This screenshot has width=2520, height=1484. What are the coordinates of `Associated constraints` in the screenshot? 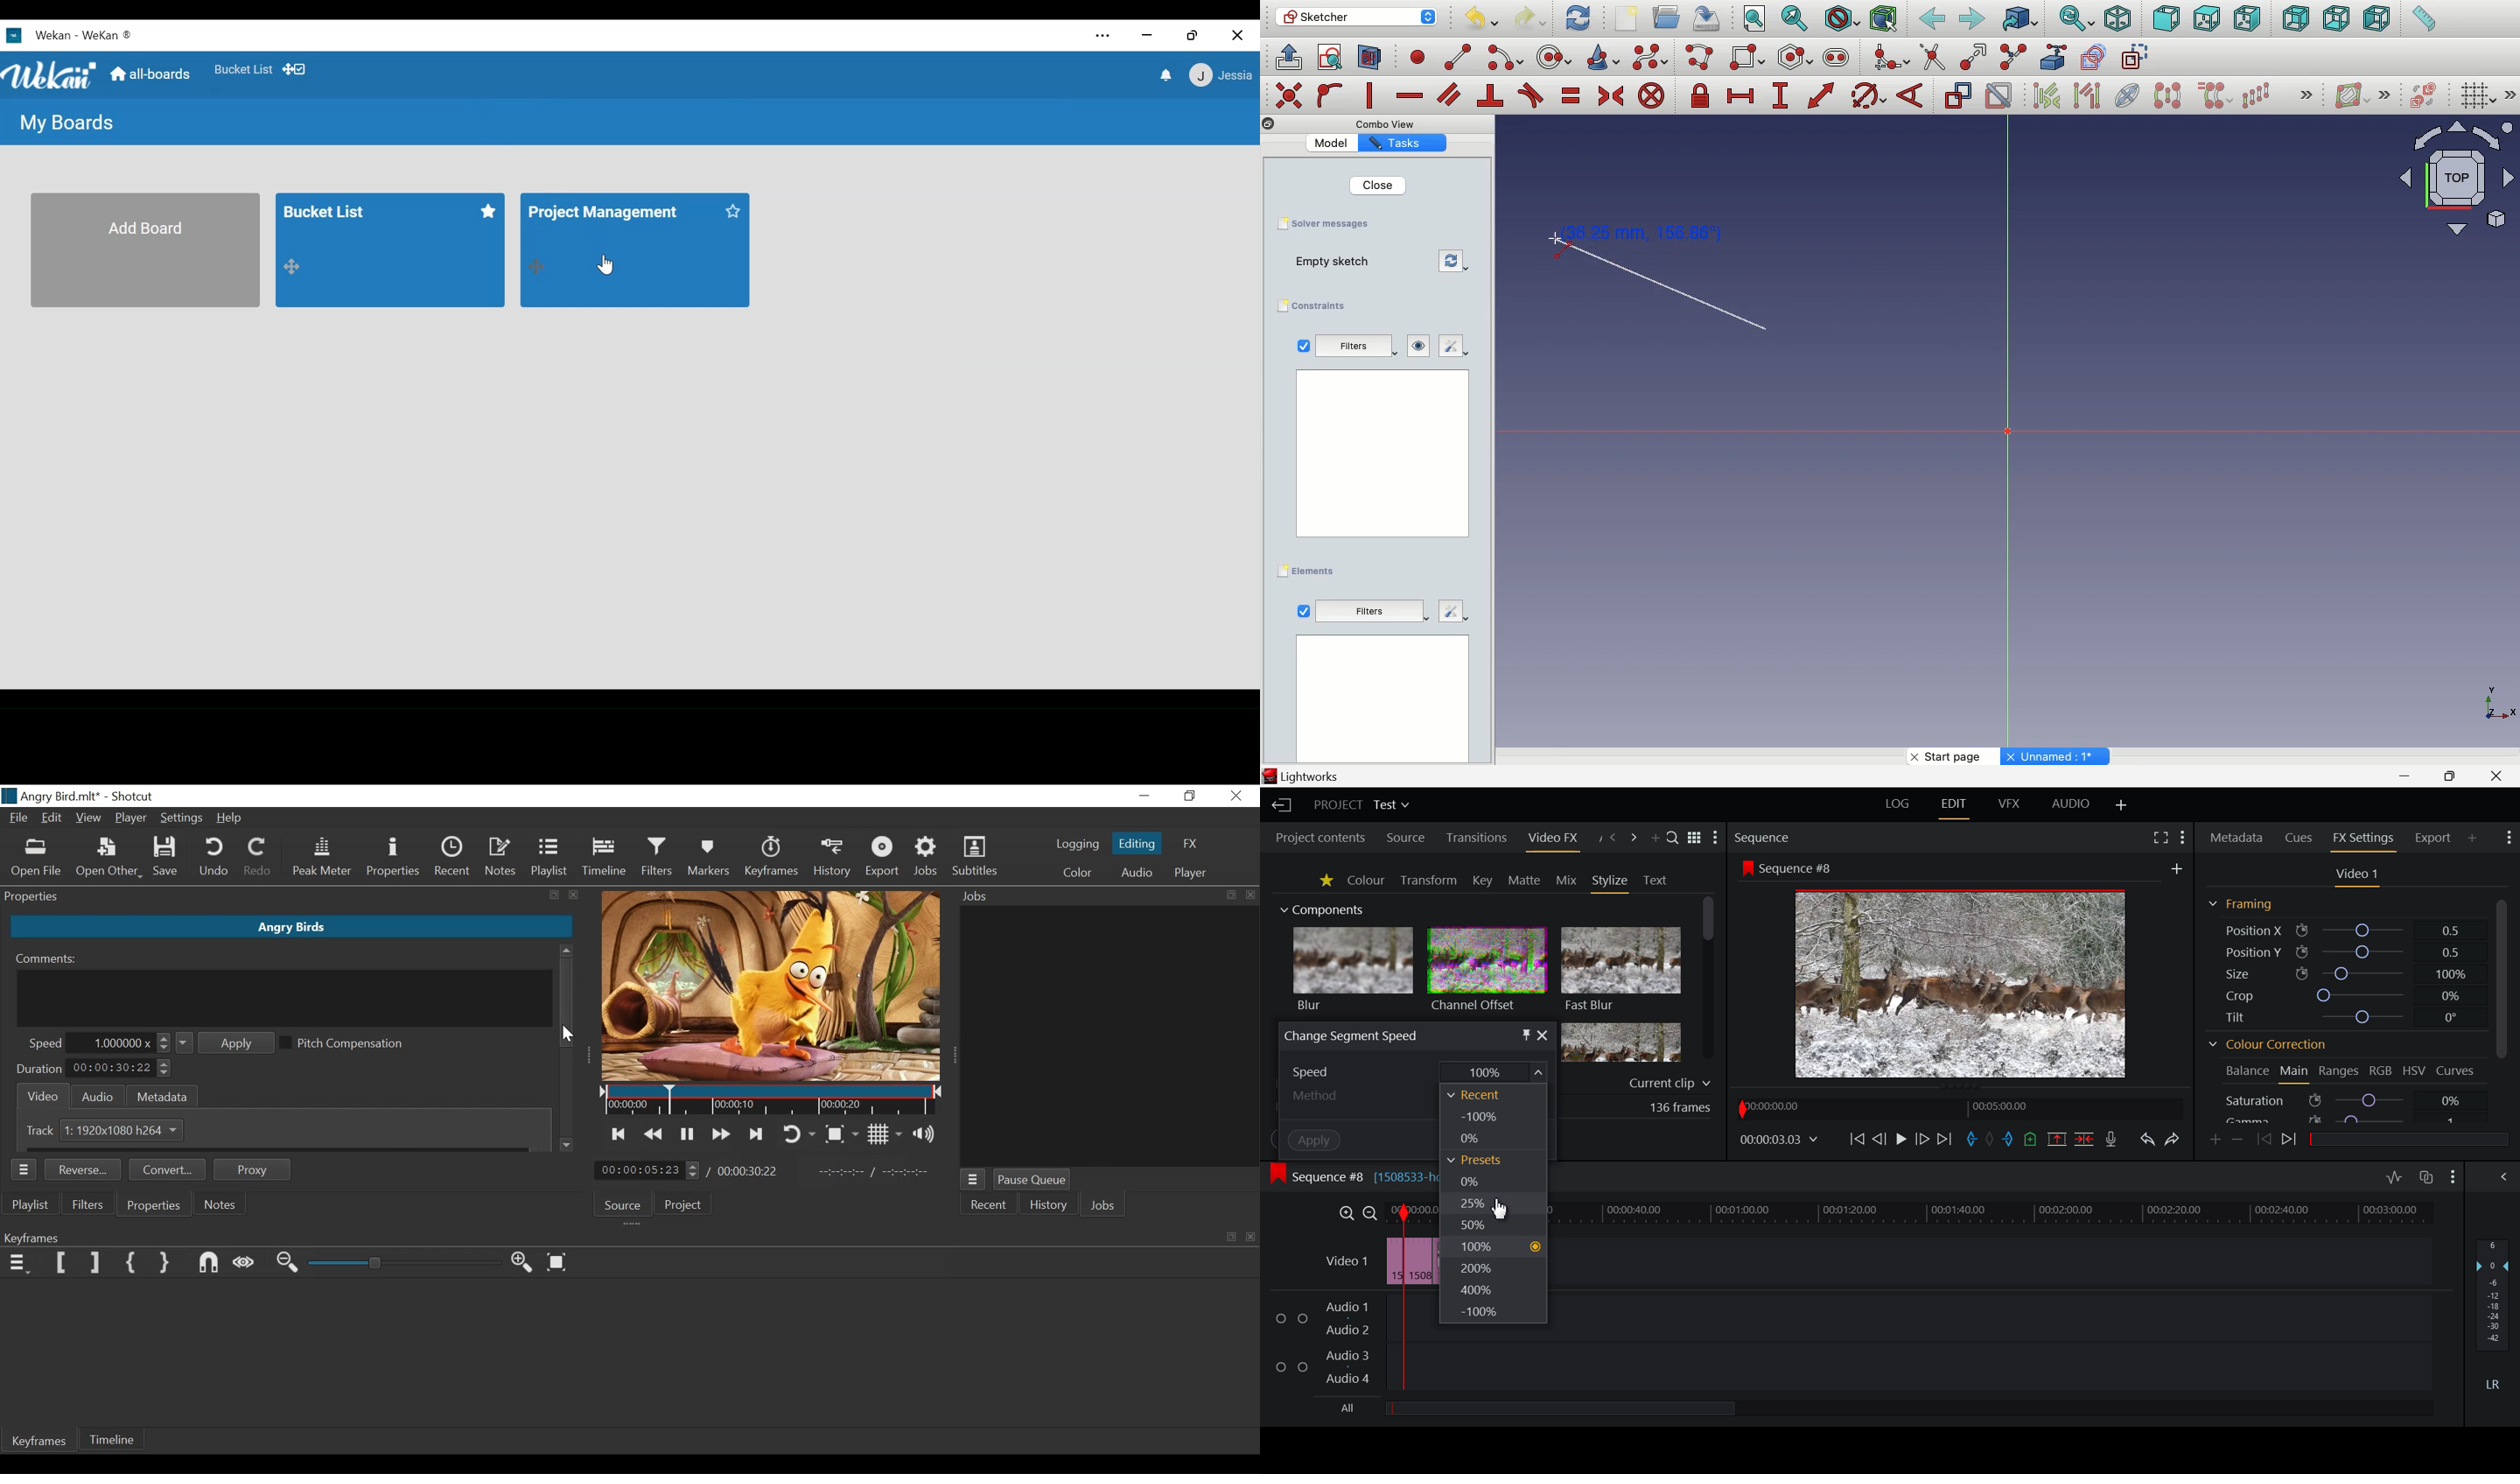 It's located at (2049, 95).